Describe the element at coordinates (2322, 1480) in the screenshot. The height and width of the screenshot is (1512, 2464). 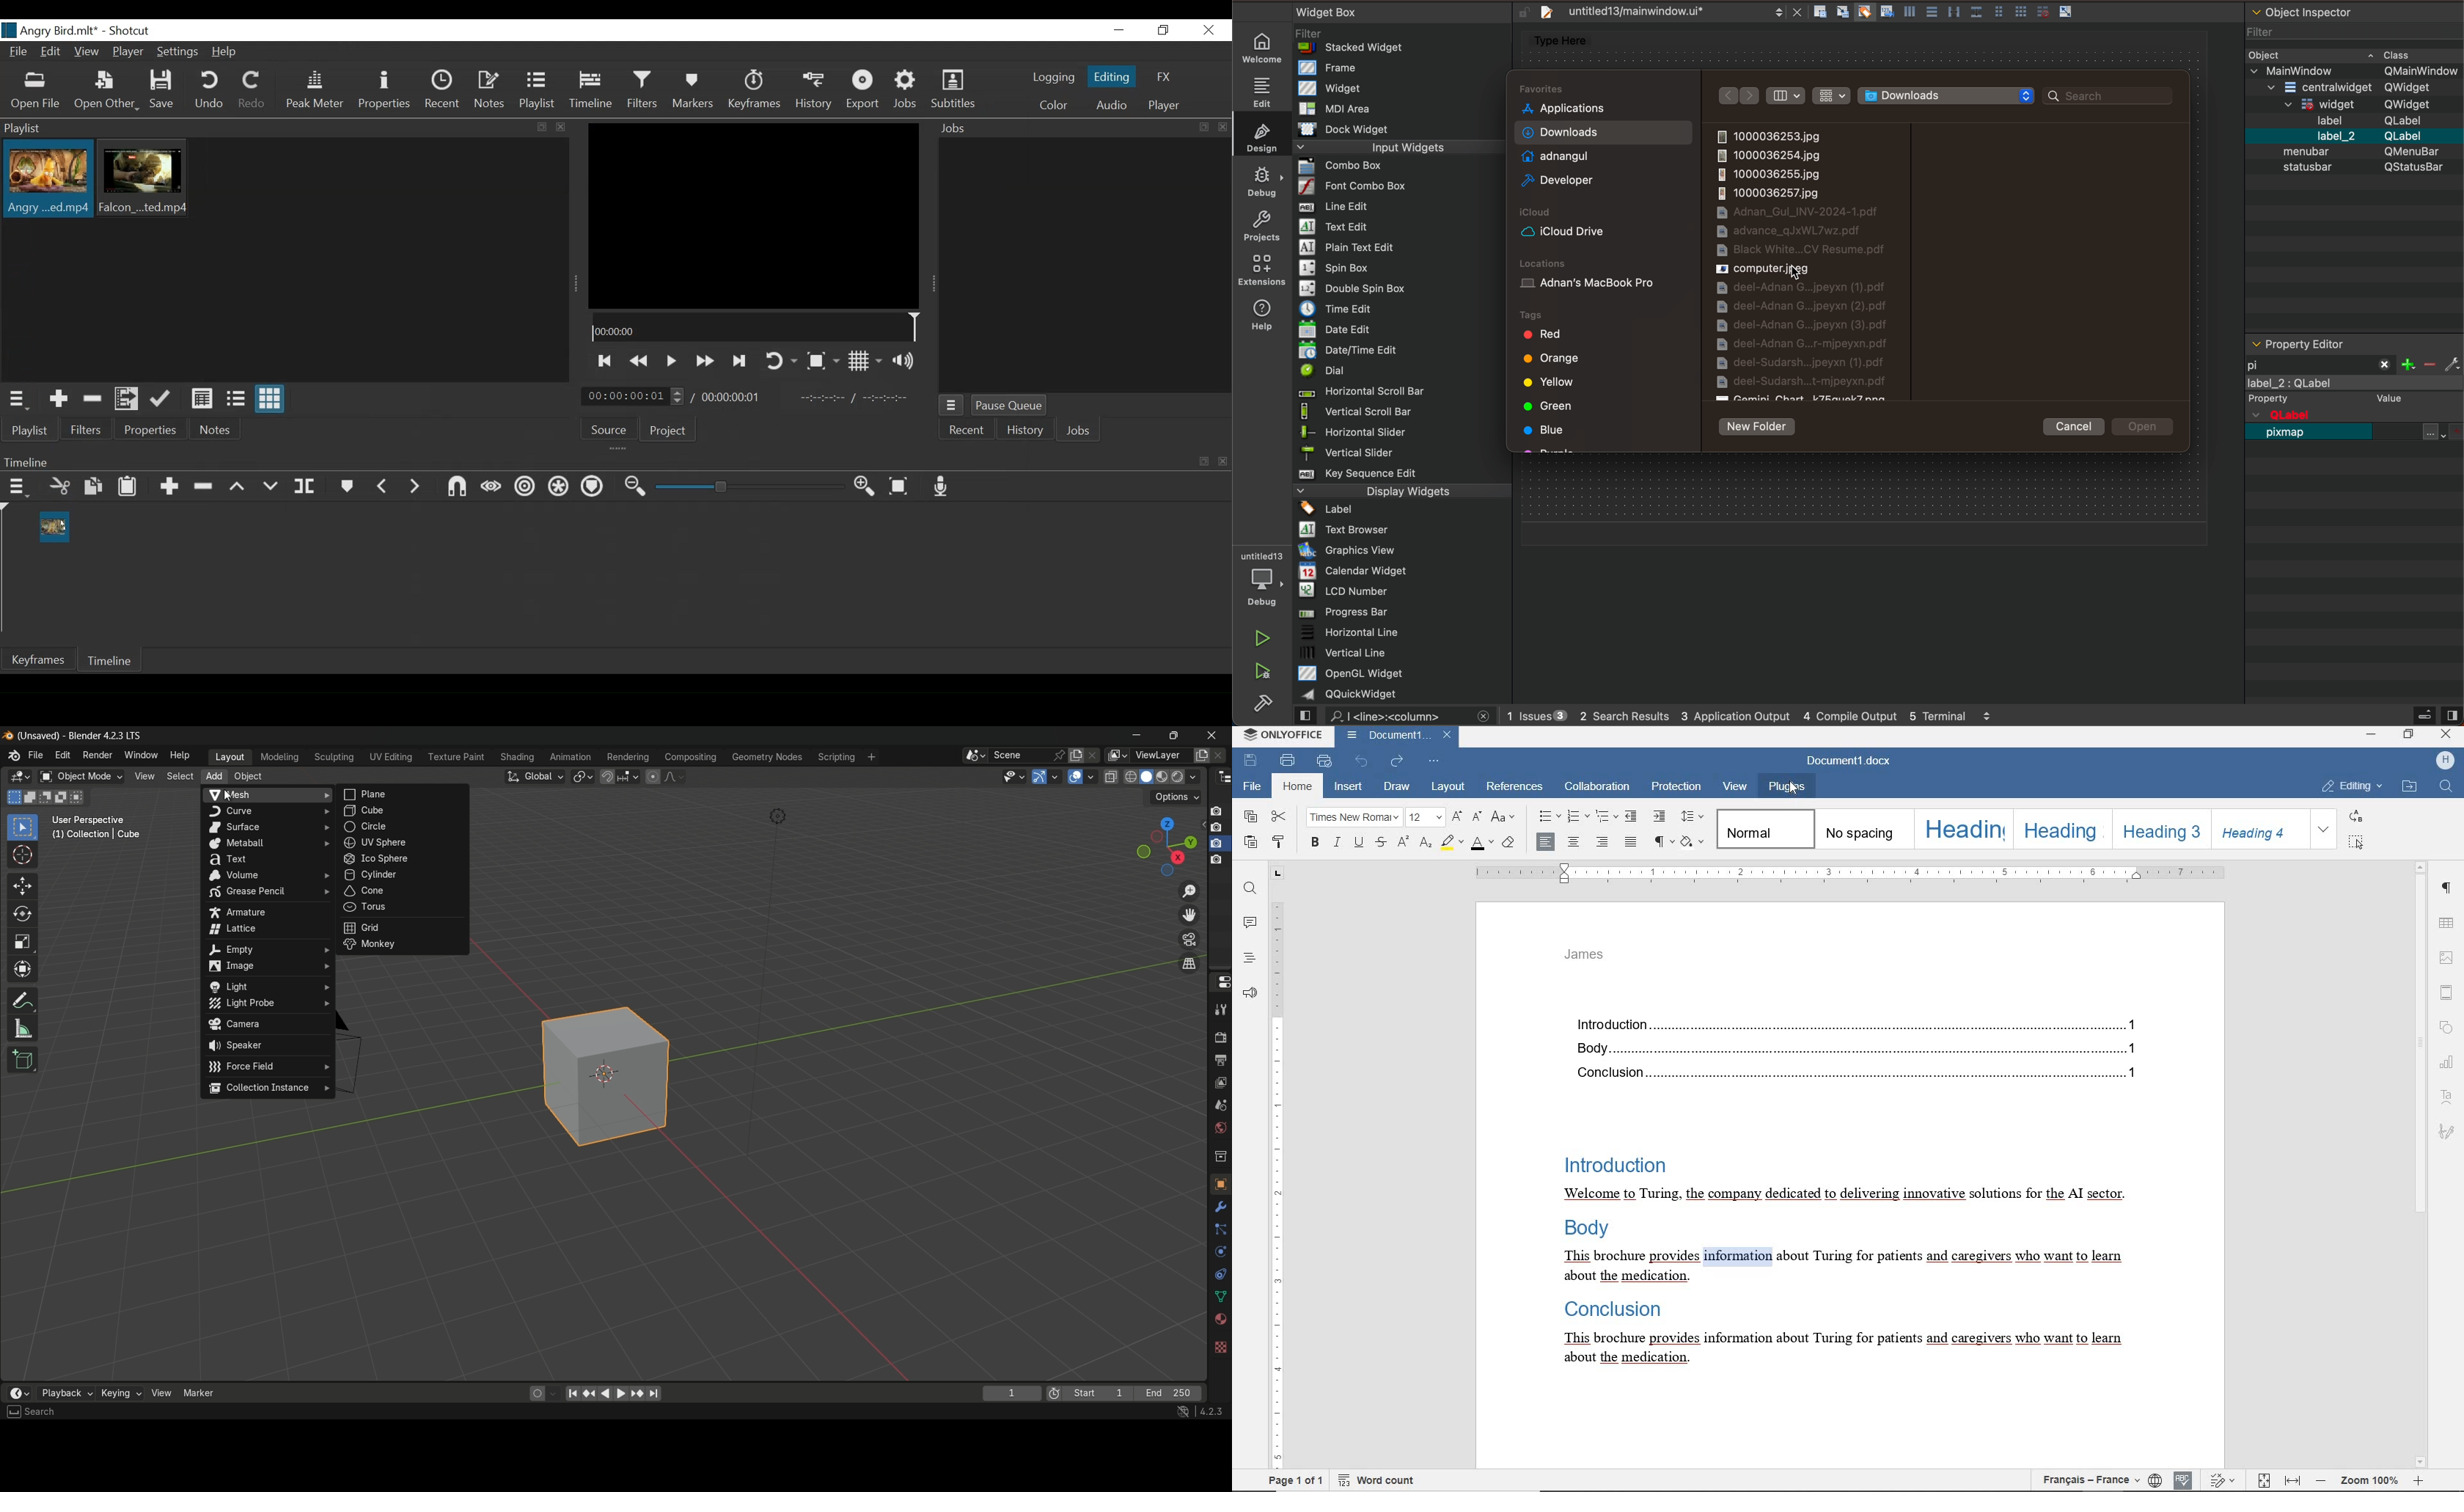
I see `zoom out` at that location.